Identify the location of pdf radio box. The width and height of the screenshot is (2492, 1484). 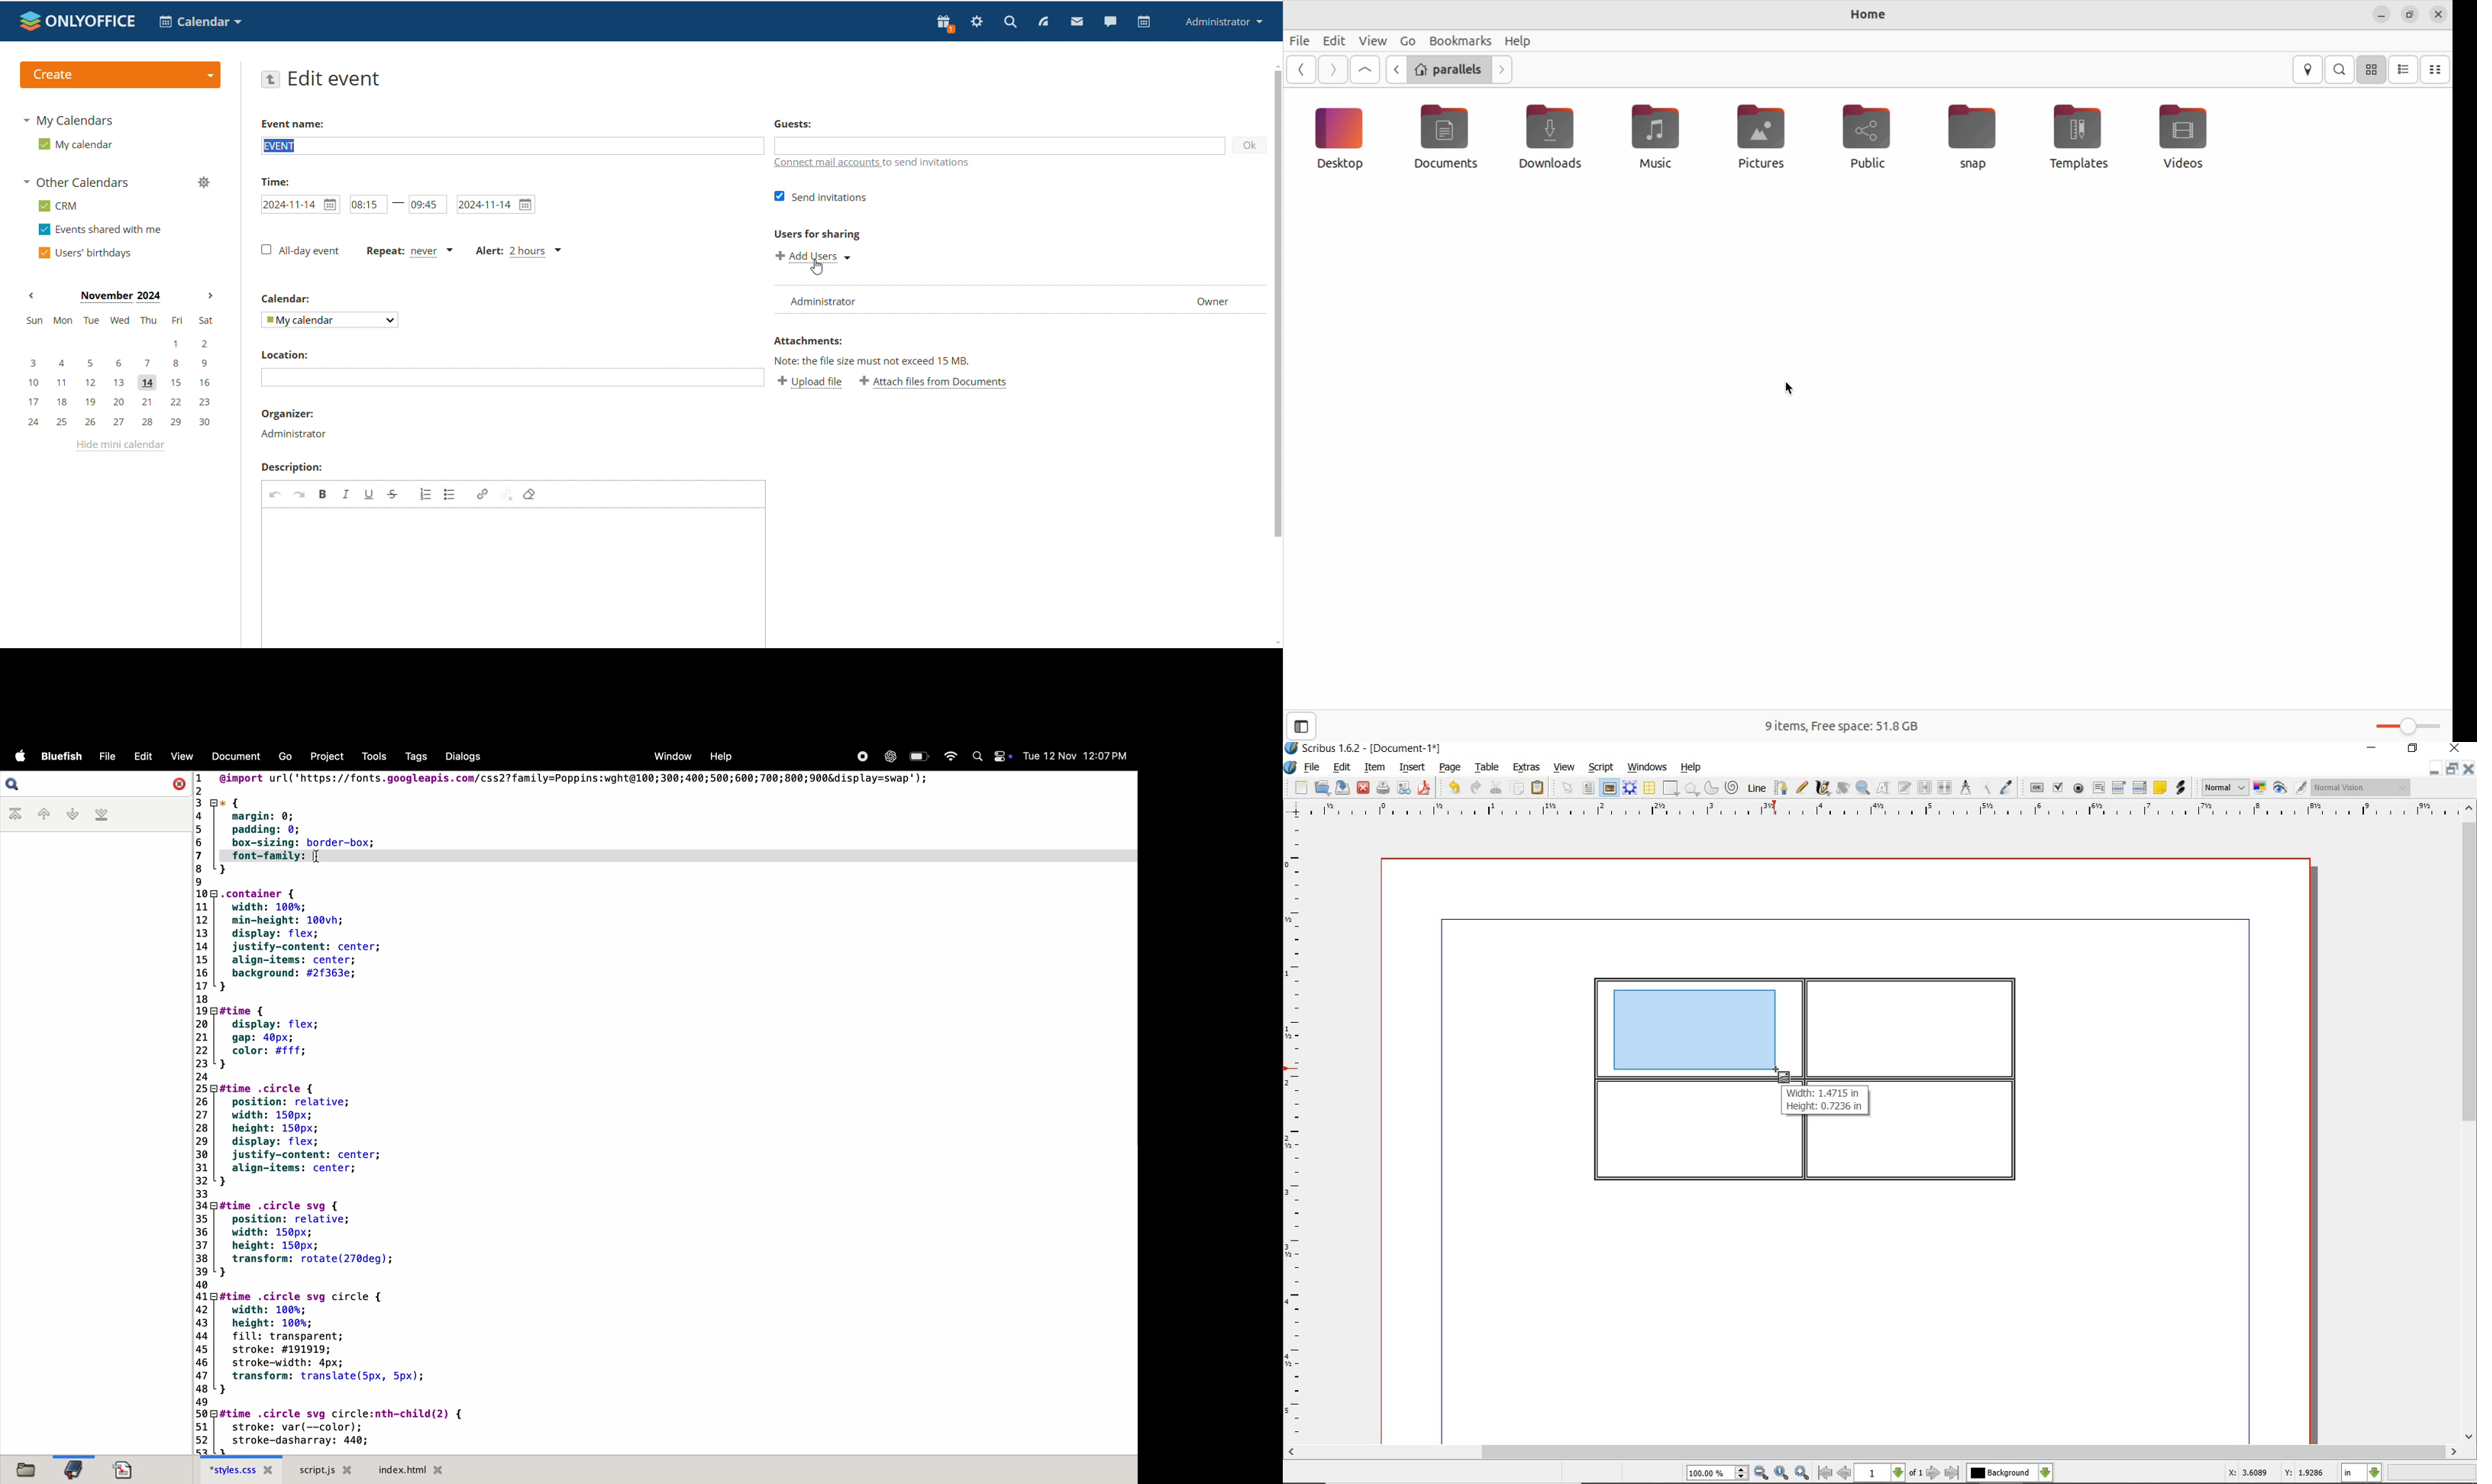
(2079, 789).